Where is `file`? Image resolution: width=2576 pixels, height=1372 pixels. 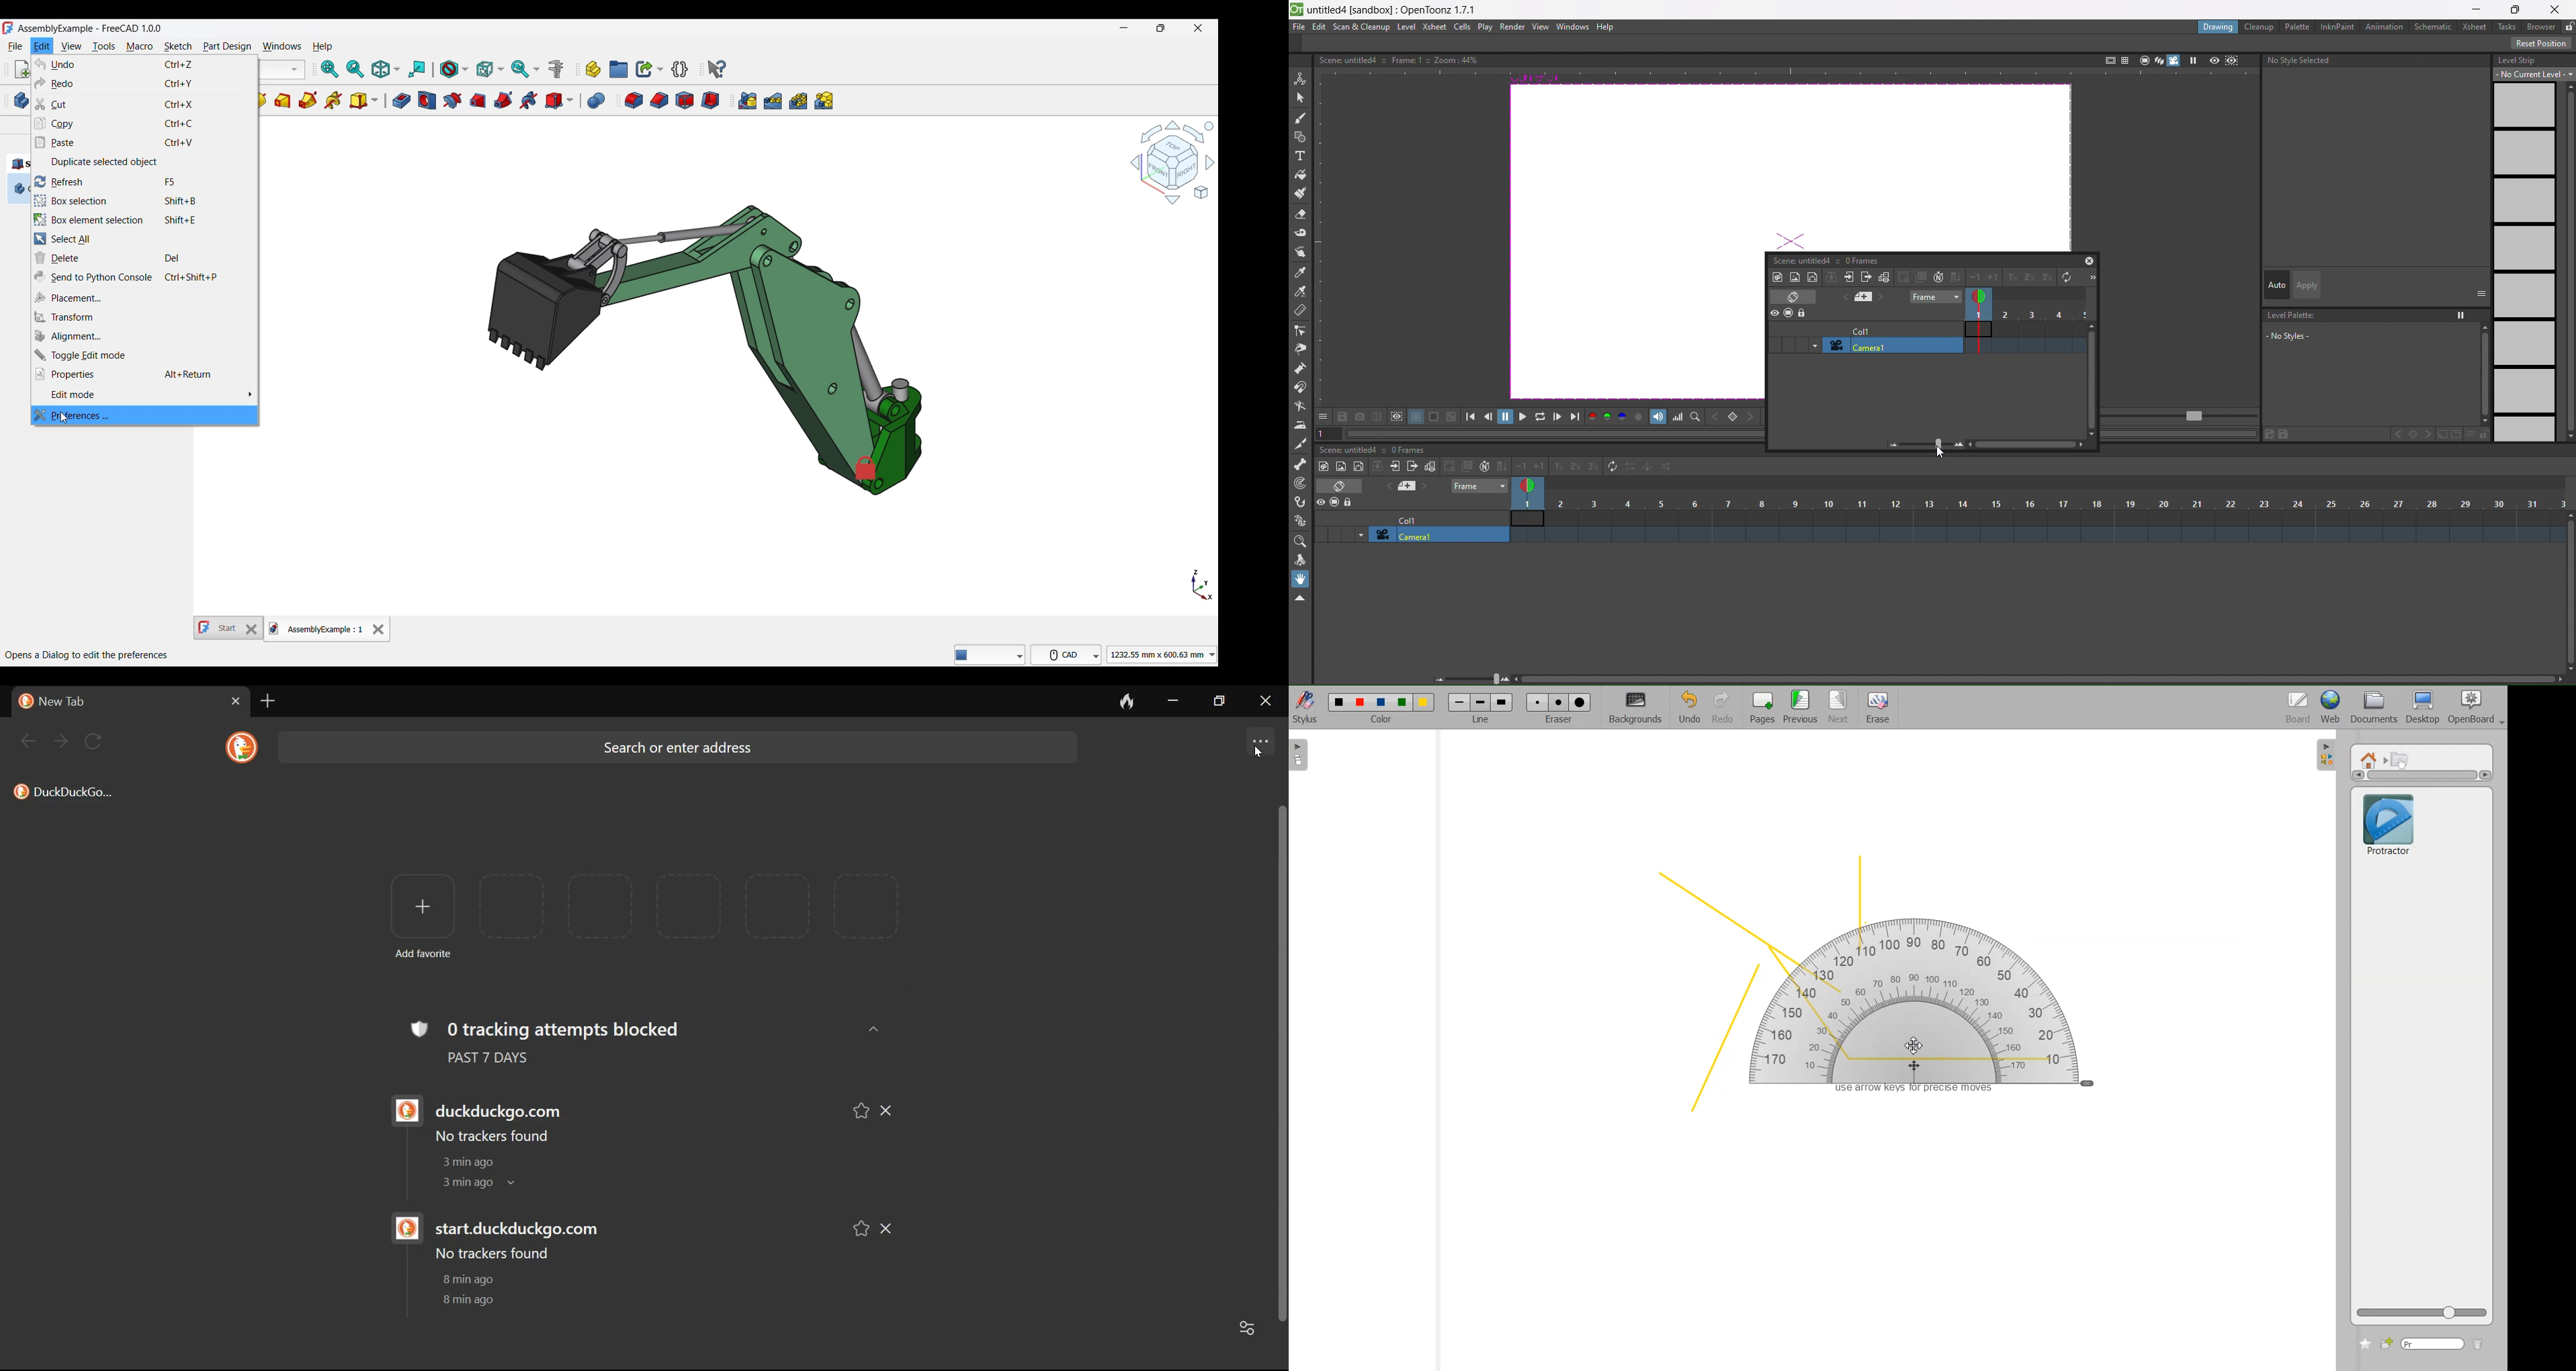
file is located at coordinates (1299, 27).